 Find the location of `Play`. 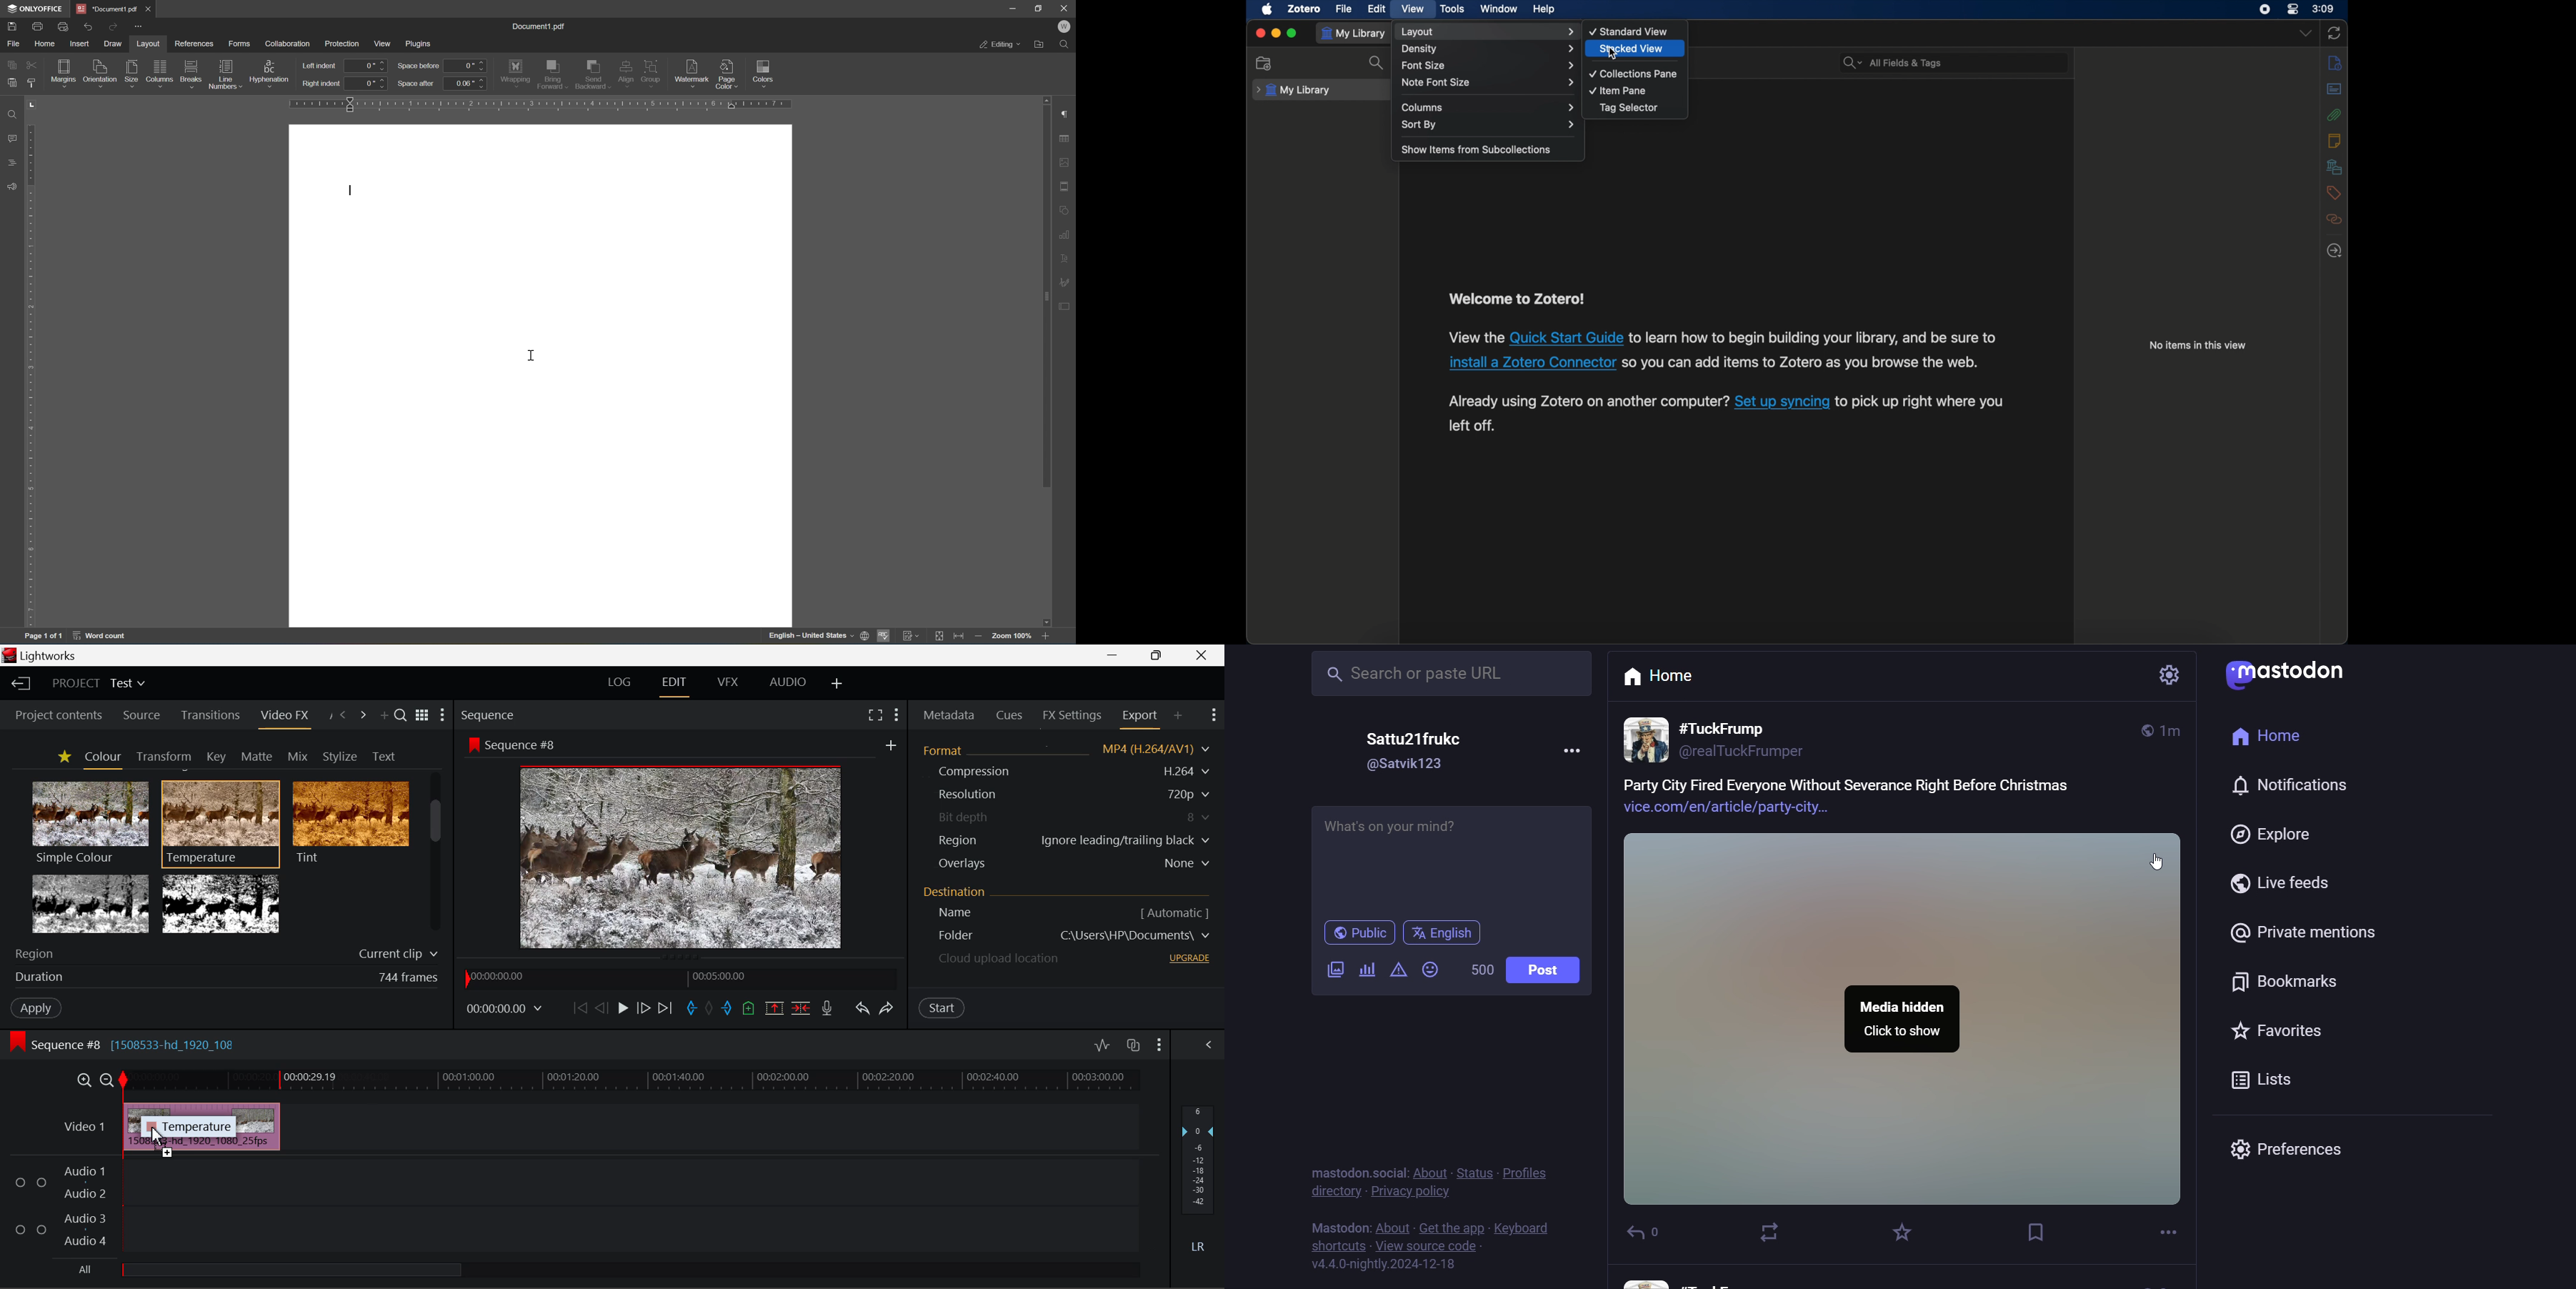

Play is located at coordinates (623, 1010).